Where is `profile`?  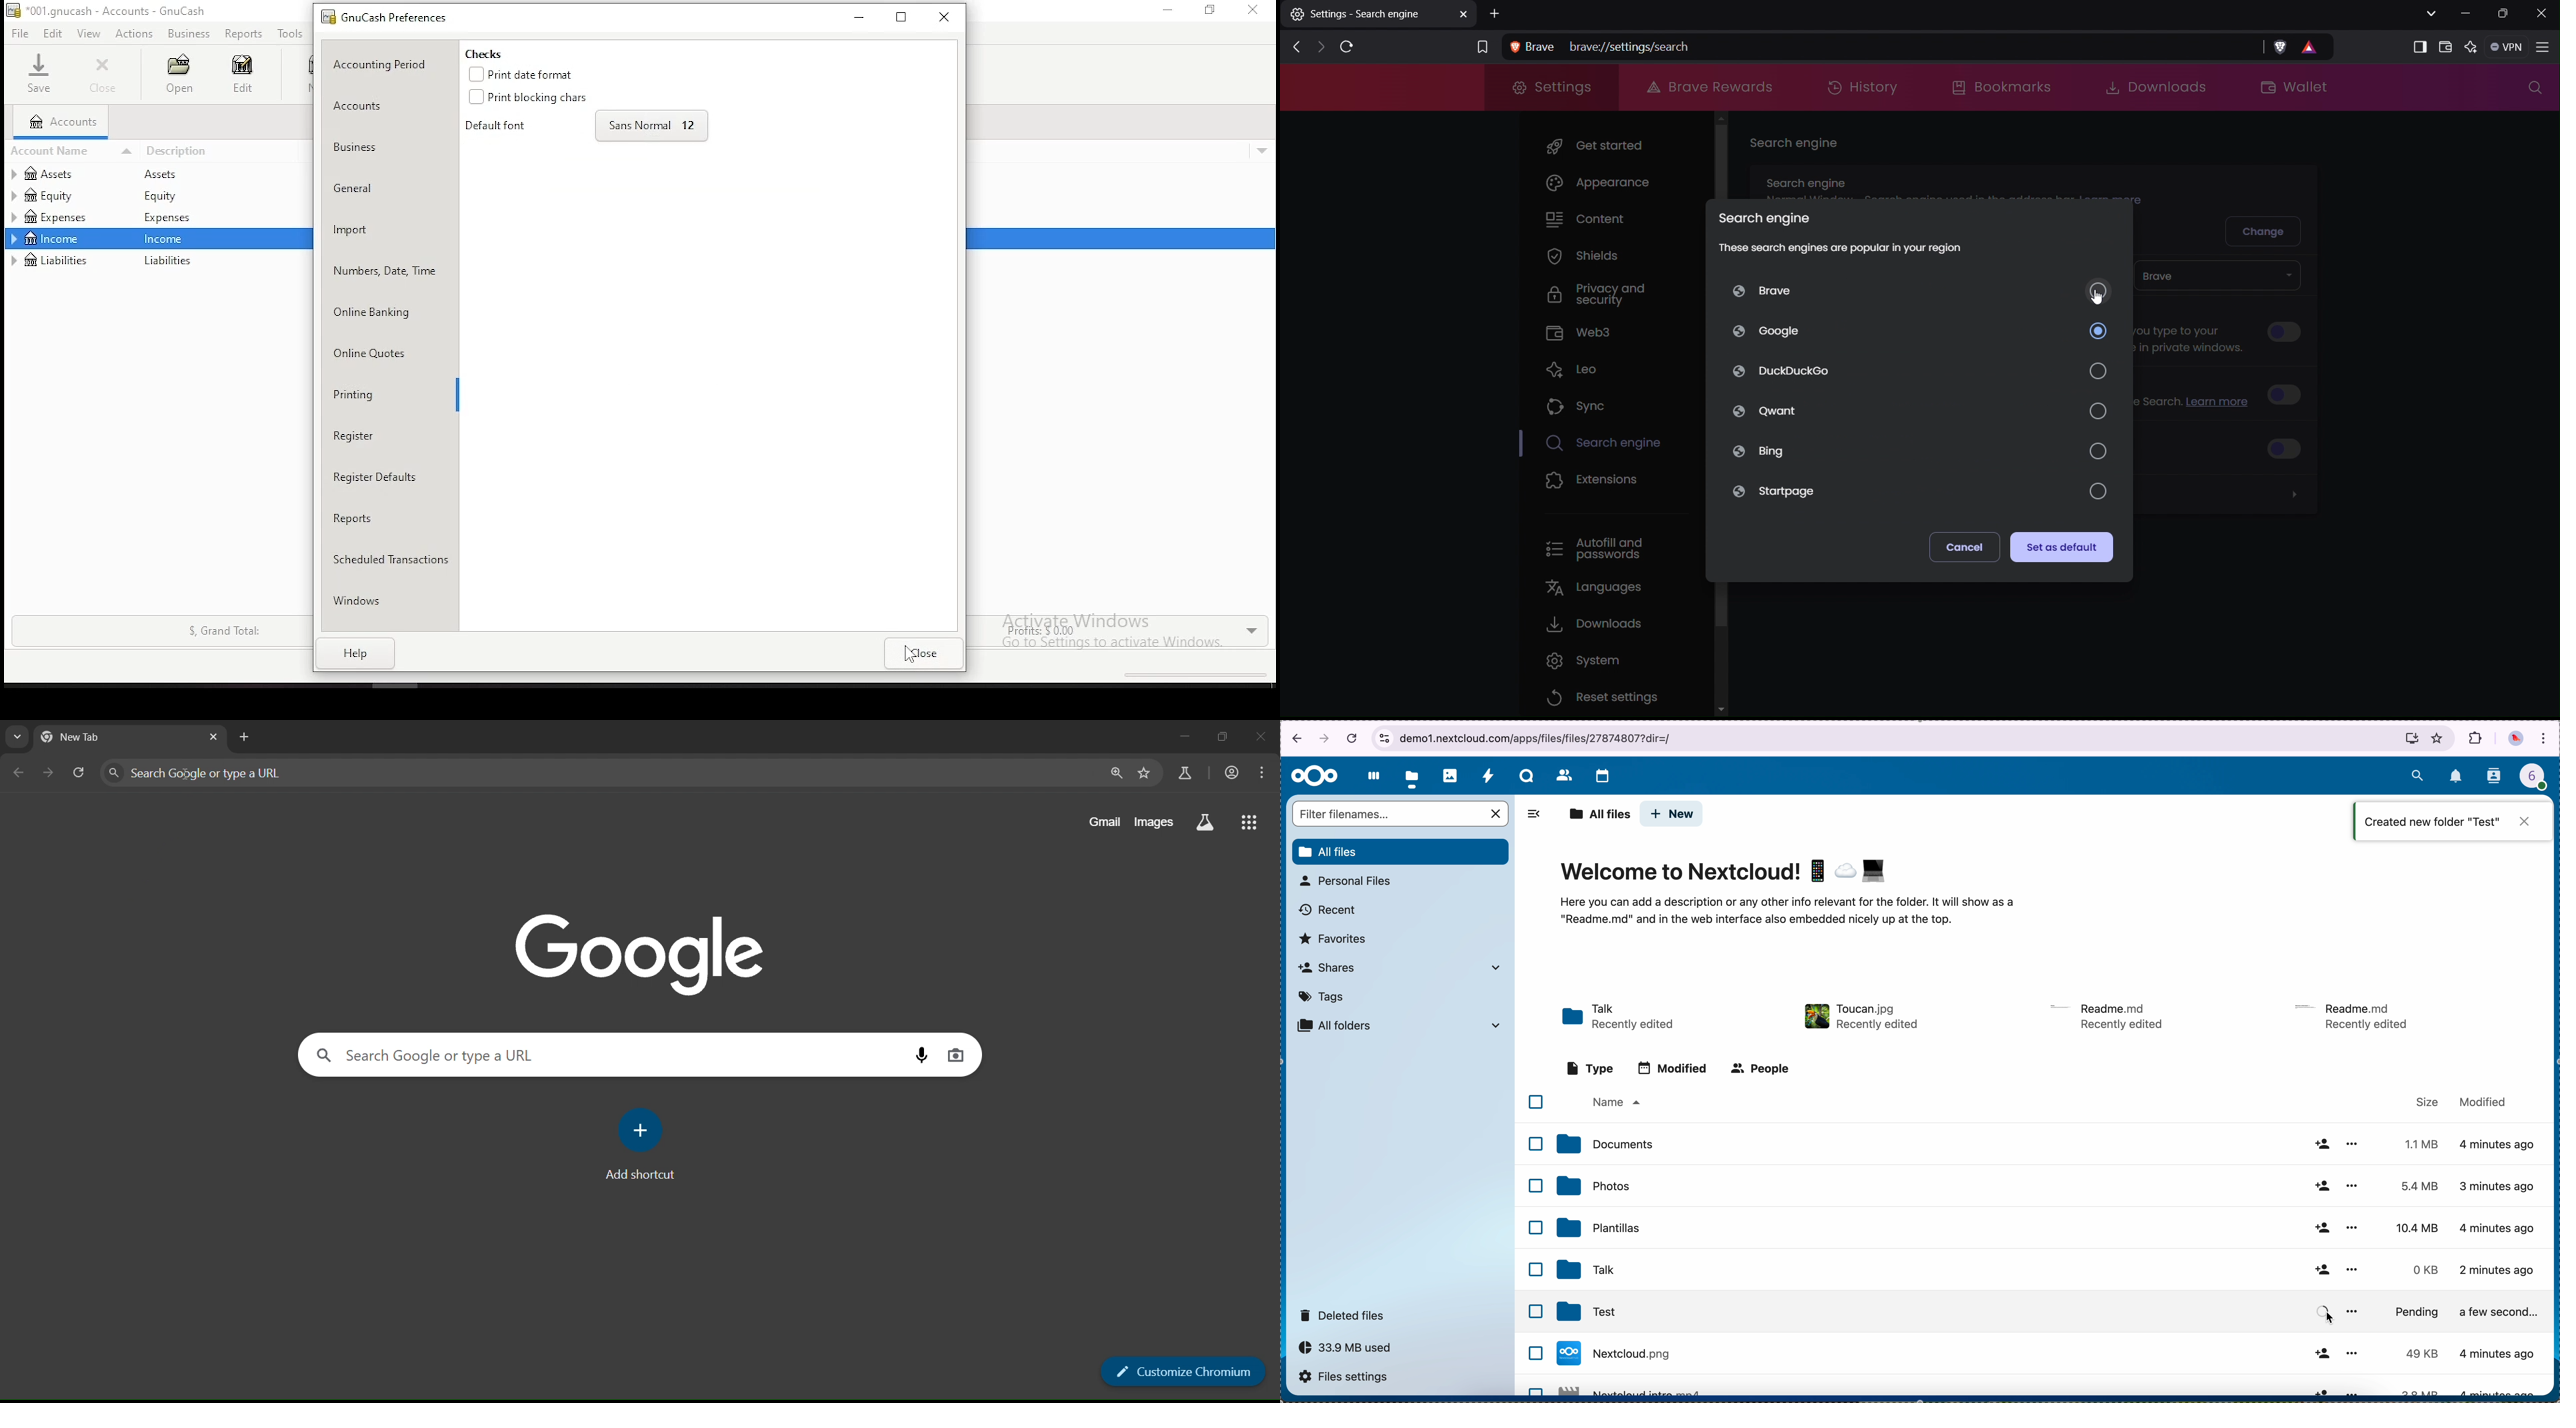 profile is located at coordinates (2539, 779).